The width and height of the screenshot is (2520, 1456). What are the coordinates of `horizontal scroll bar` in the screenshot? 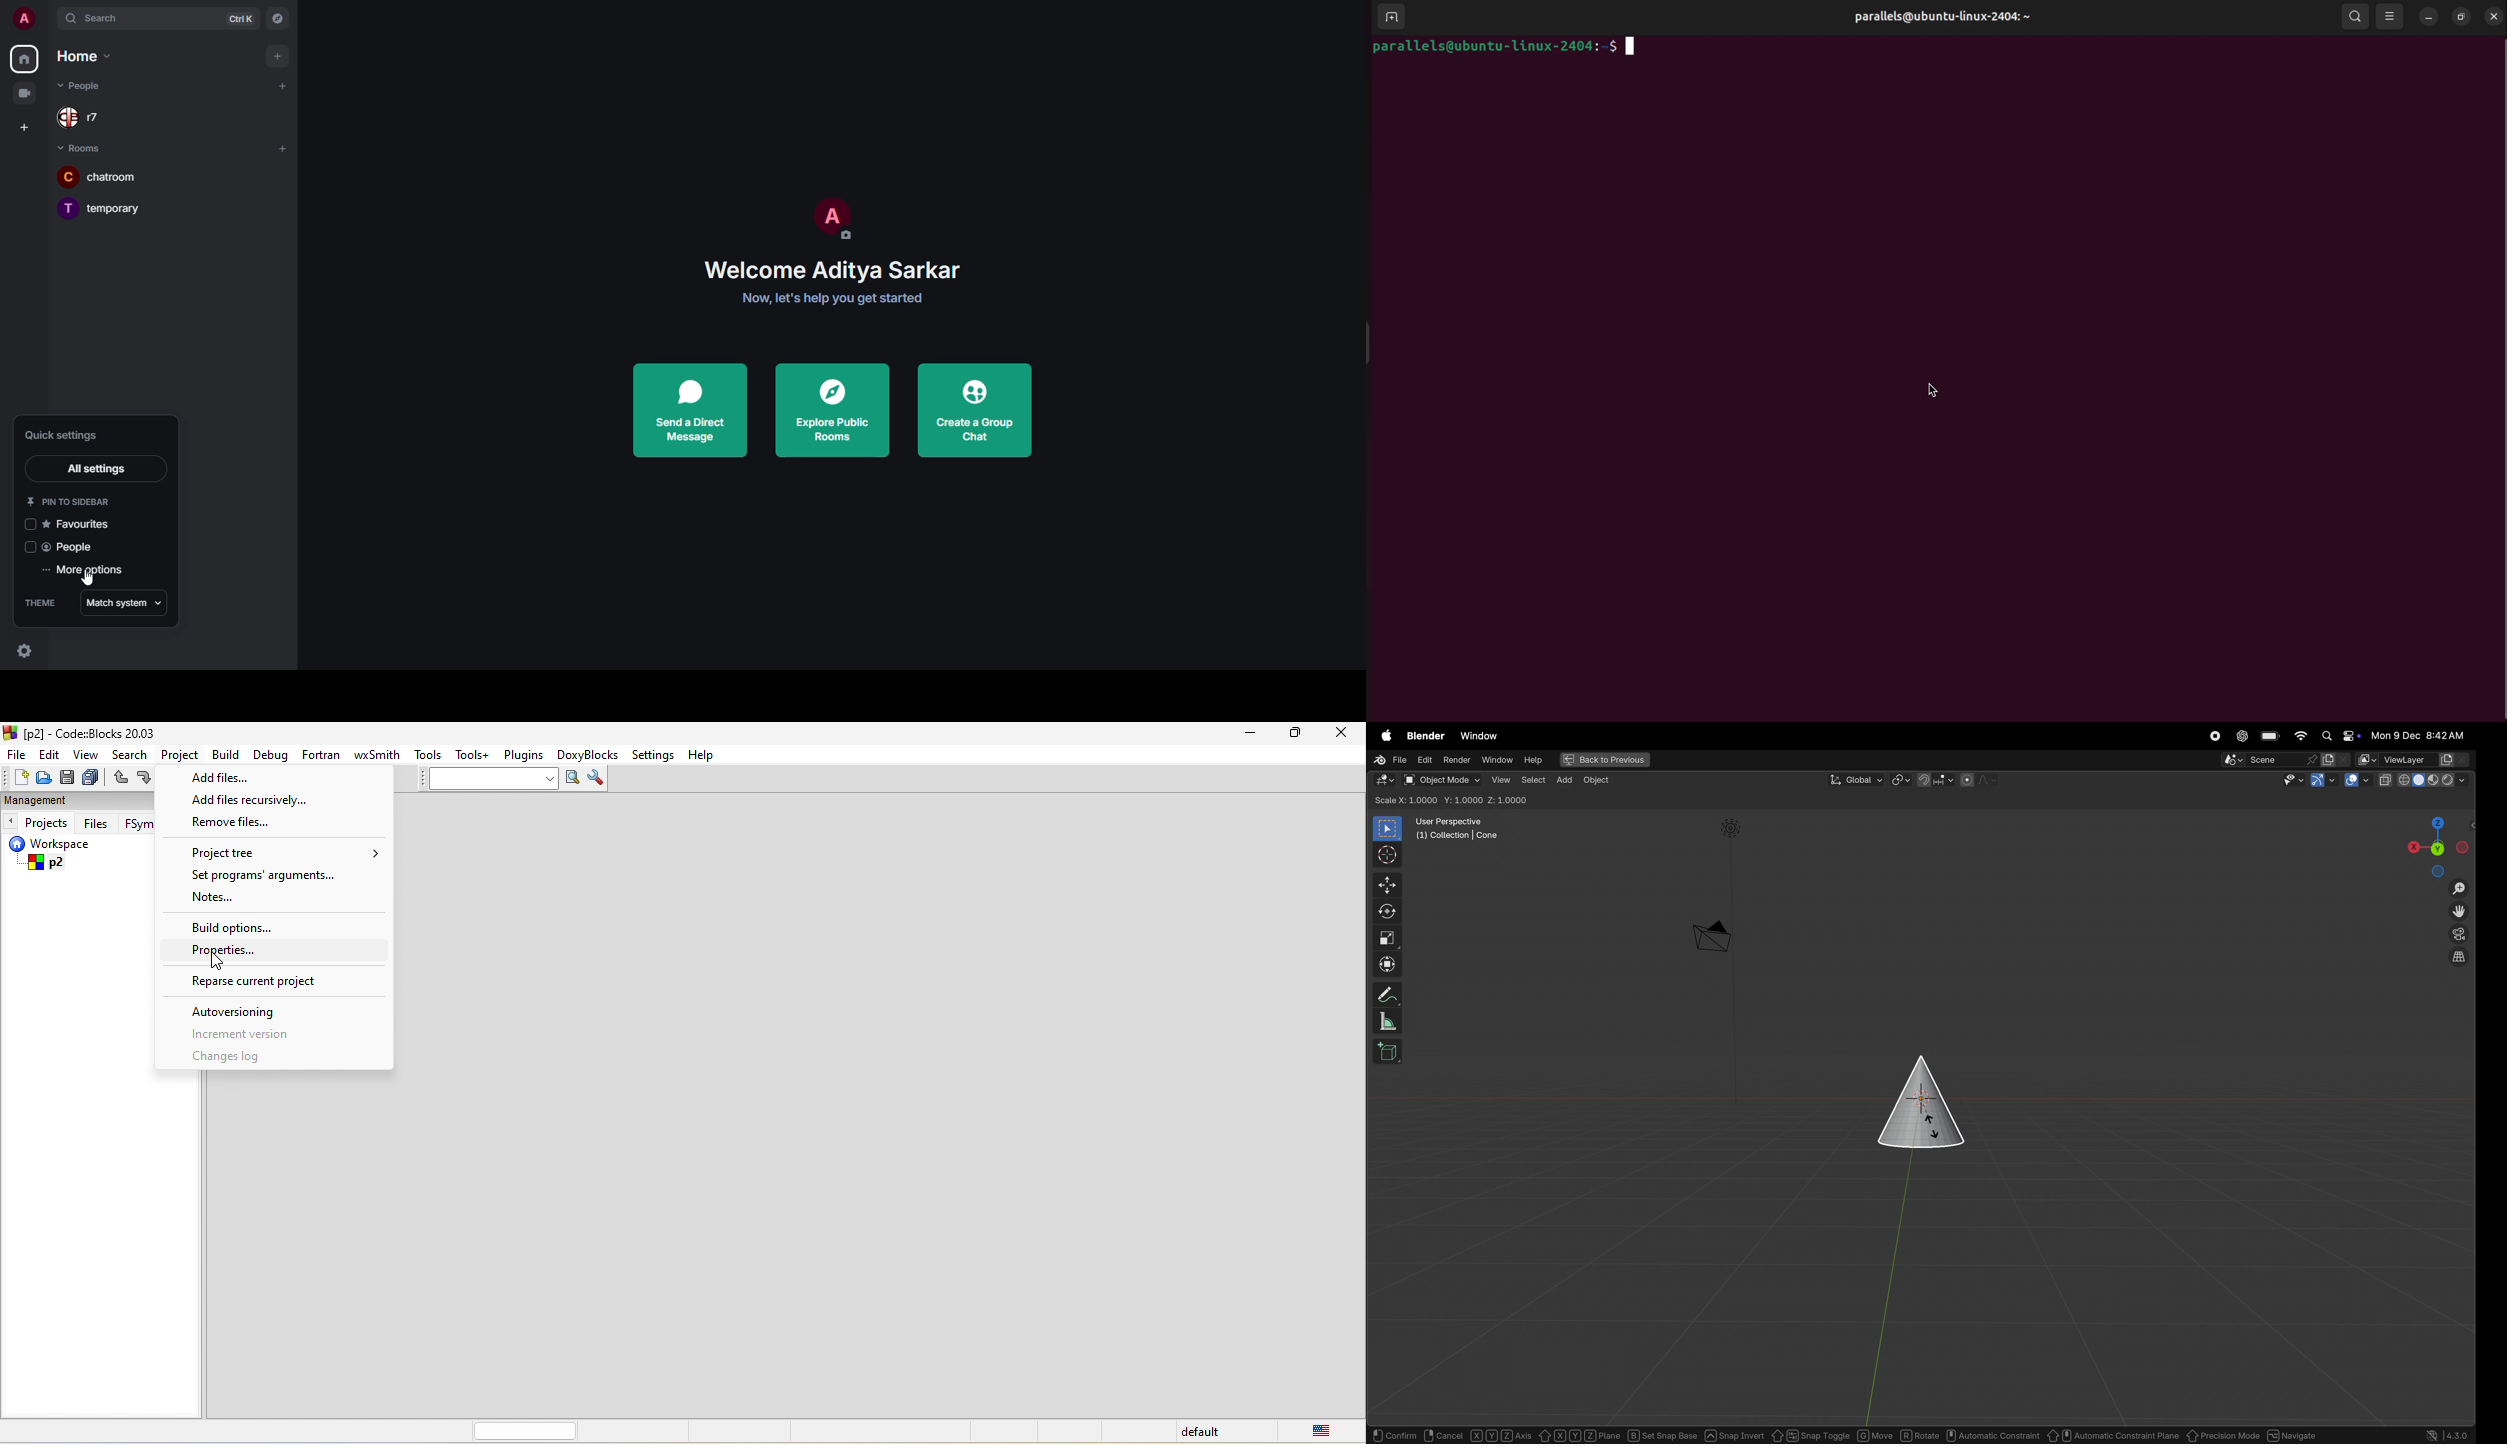 It's located at (526, 1431).